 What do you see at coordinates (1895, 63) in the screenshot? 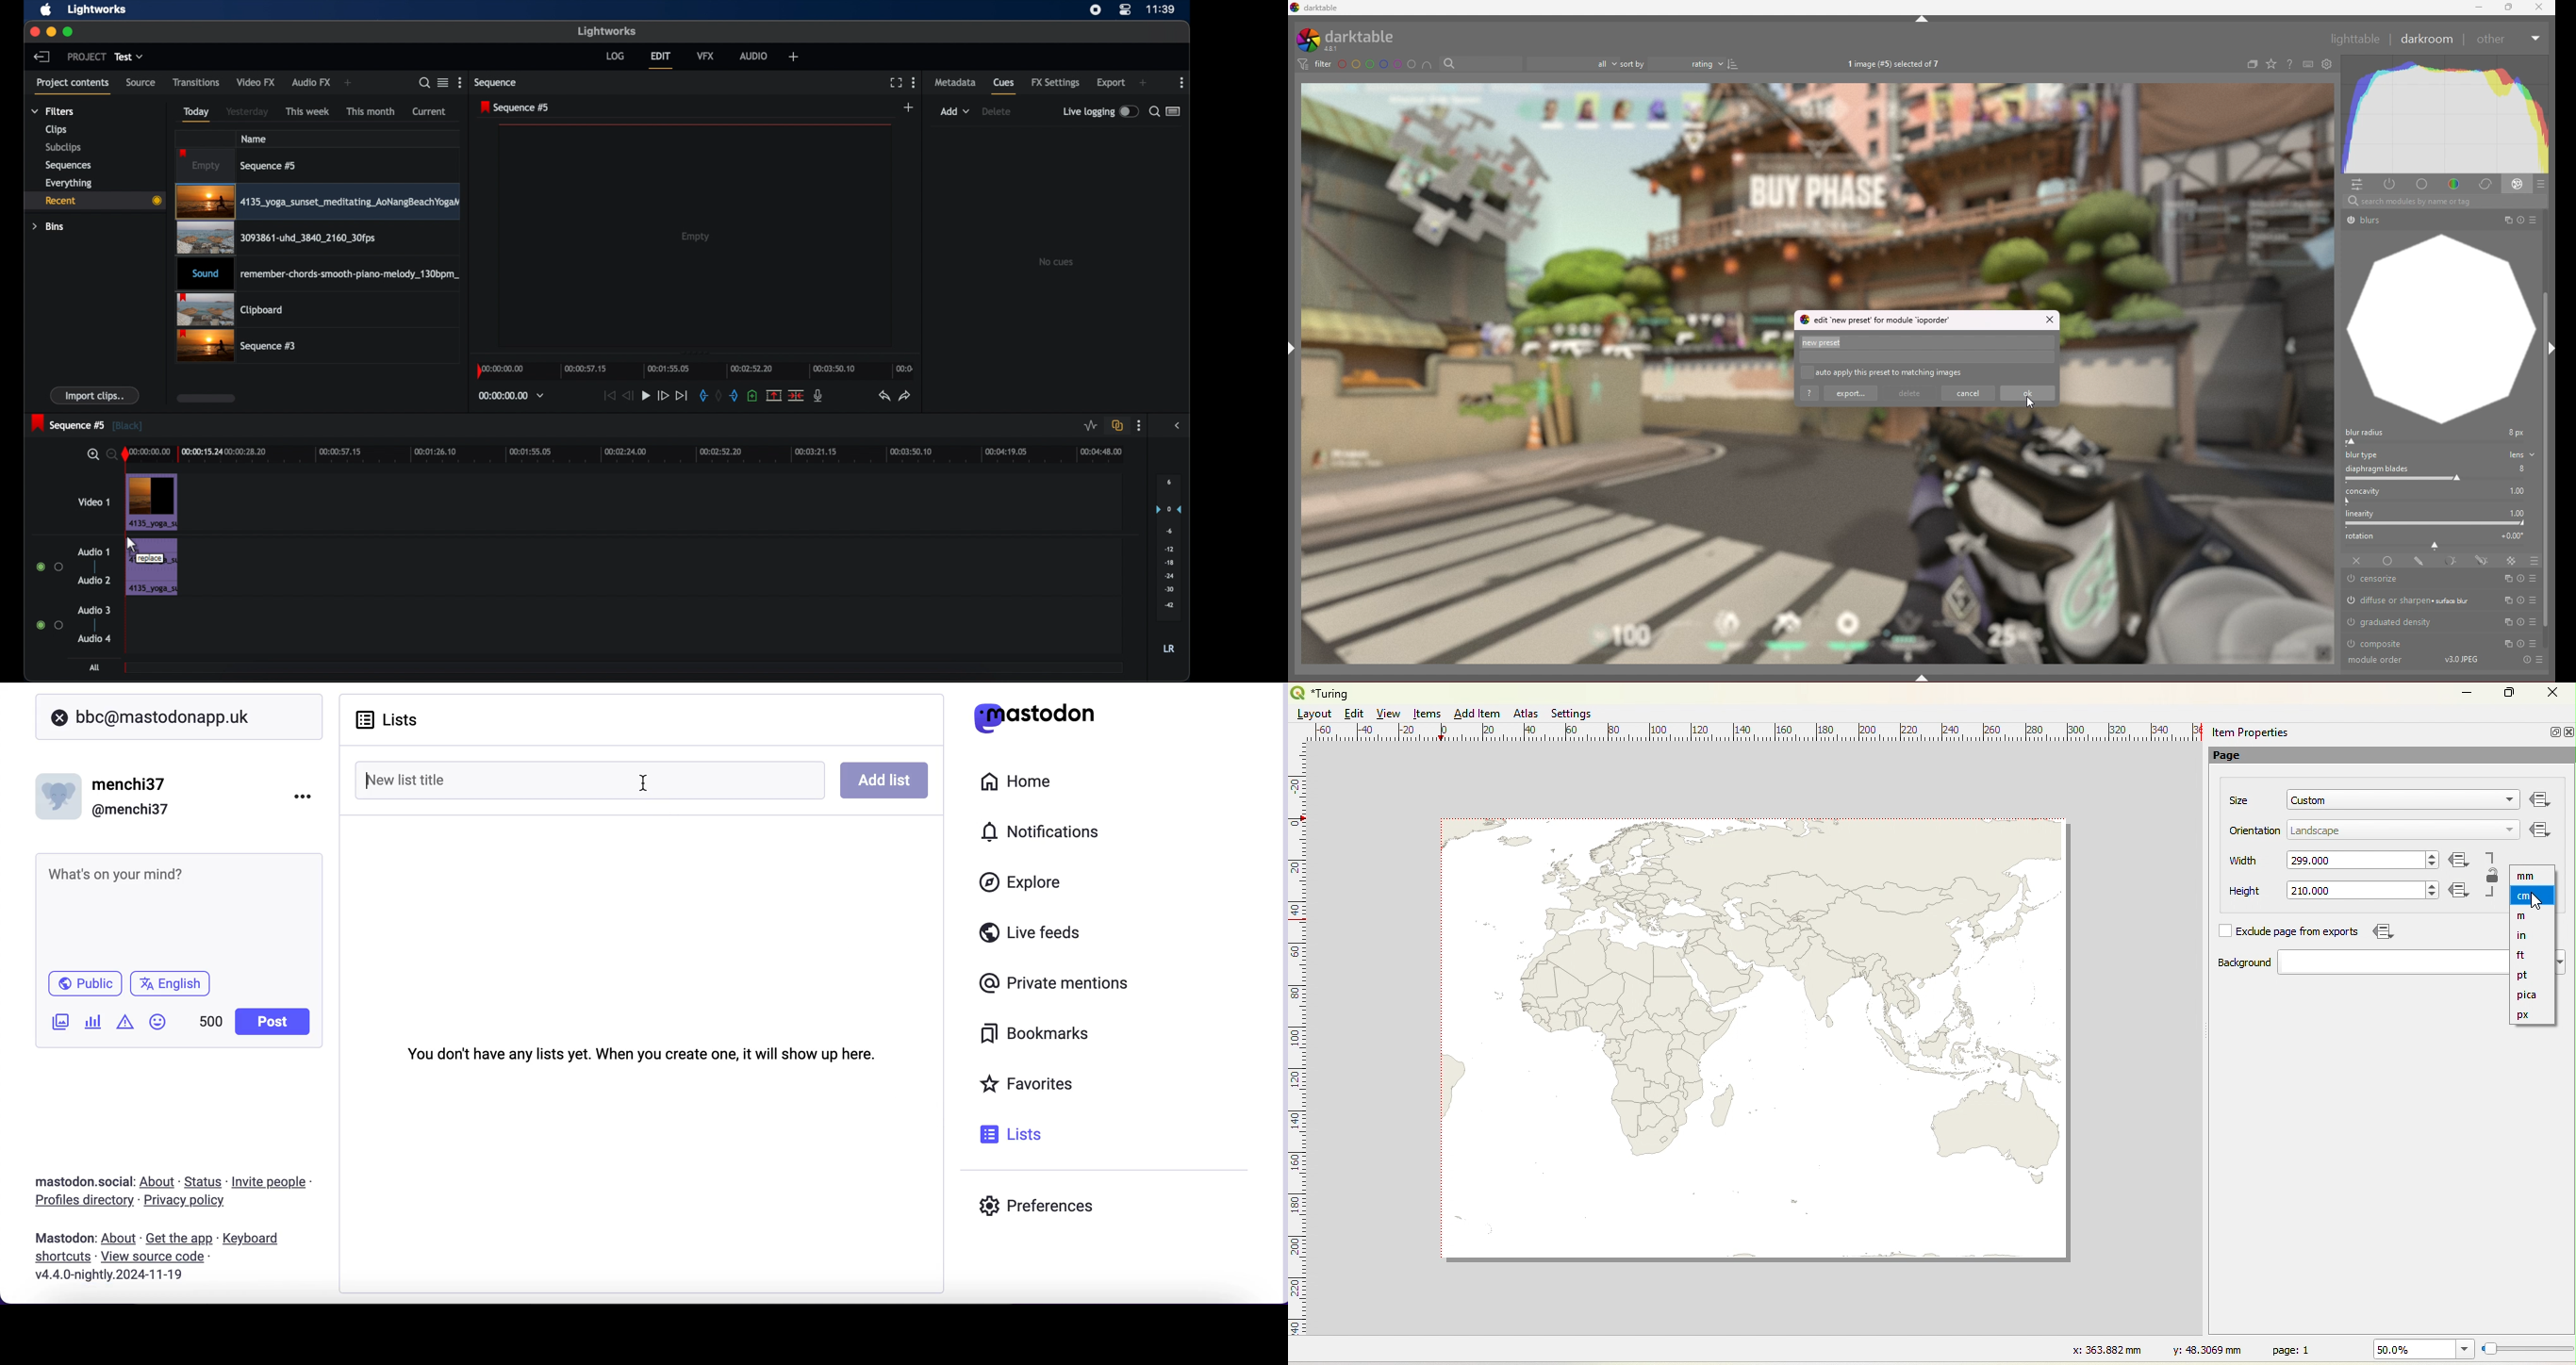
I see `images selected` at bounding box center [1895, 63].